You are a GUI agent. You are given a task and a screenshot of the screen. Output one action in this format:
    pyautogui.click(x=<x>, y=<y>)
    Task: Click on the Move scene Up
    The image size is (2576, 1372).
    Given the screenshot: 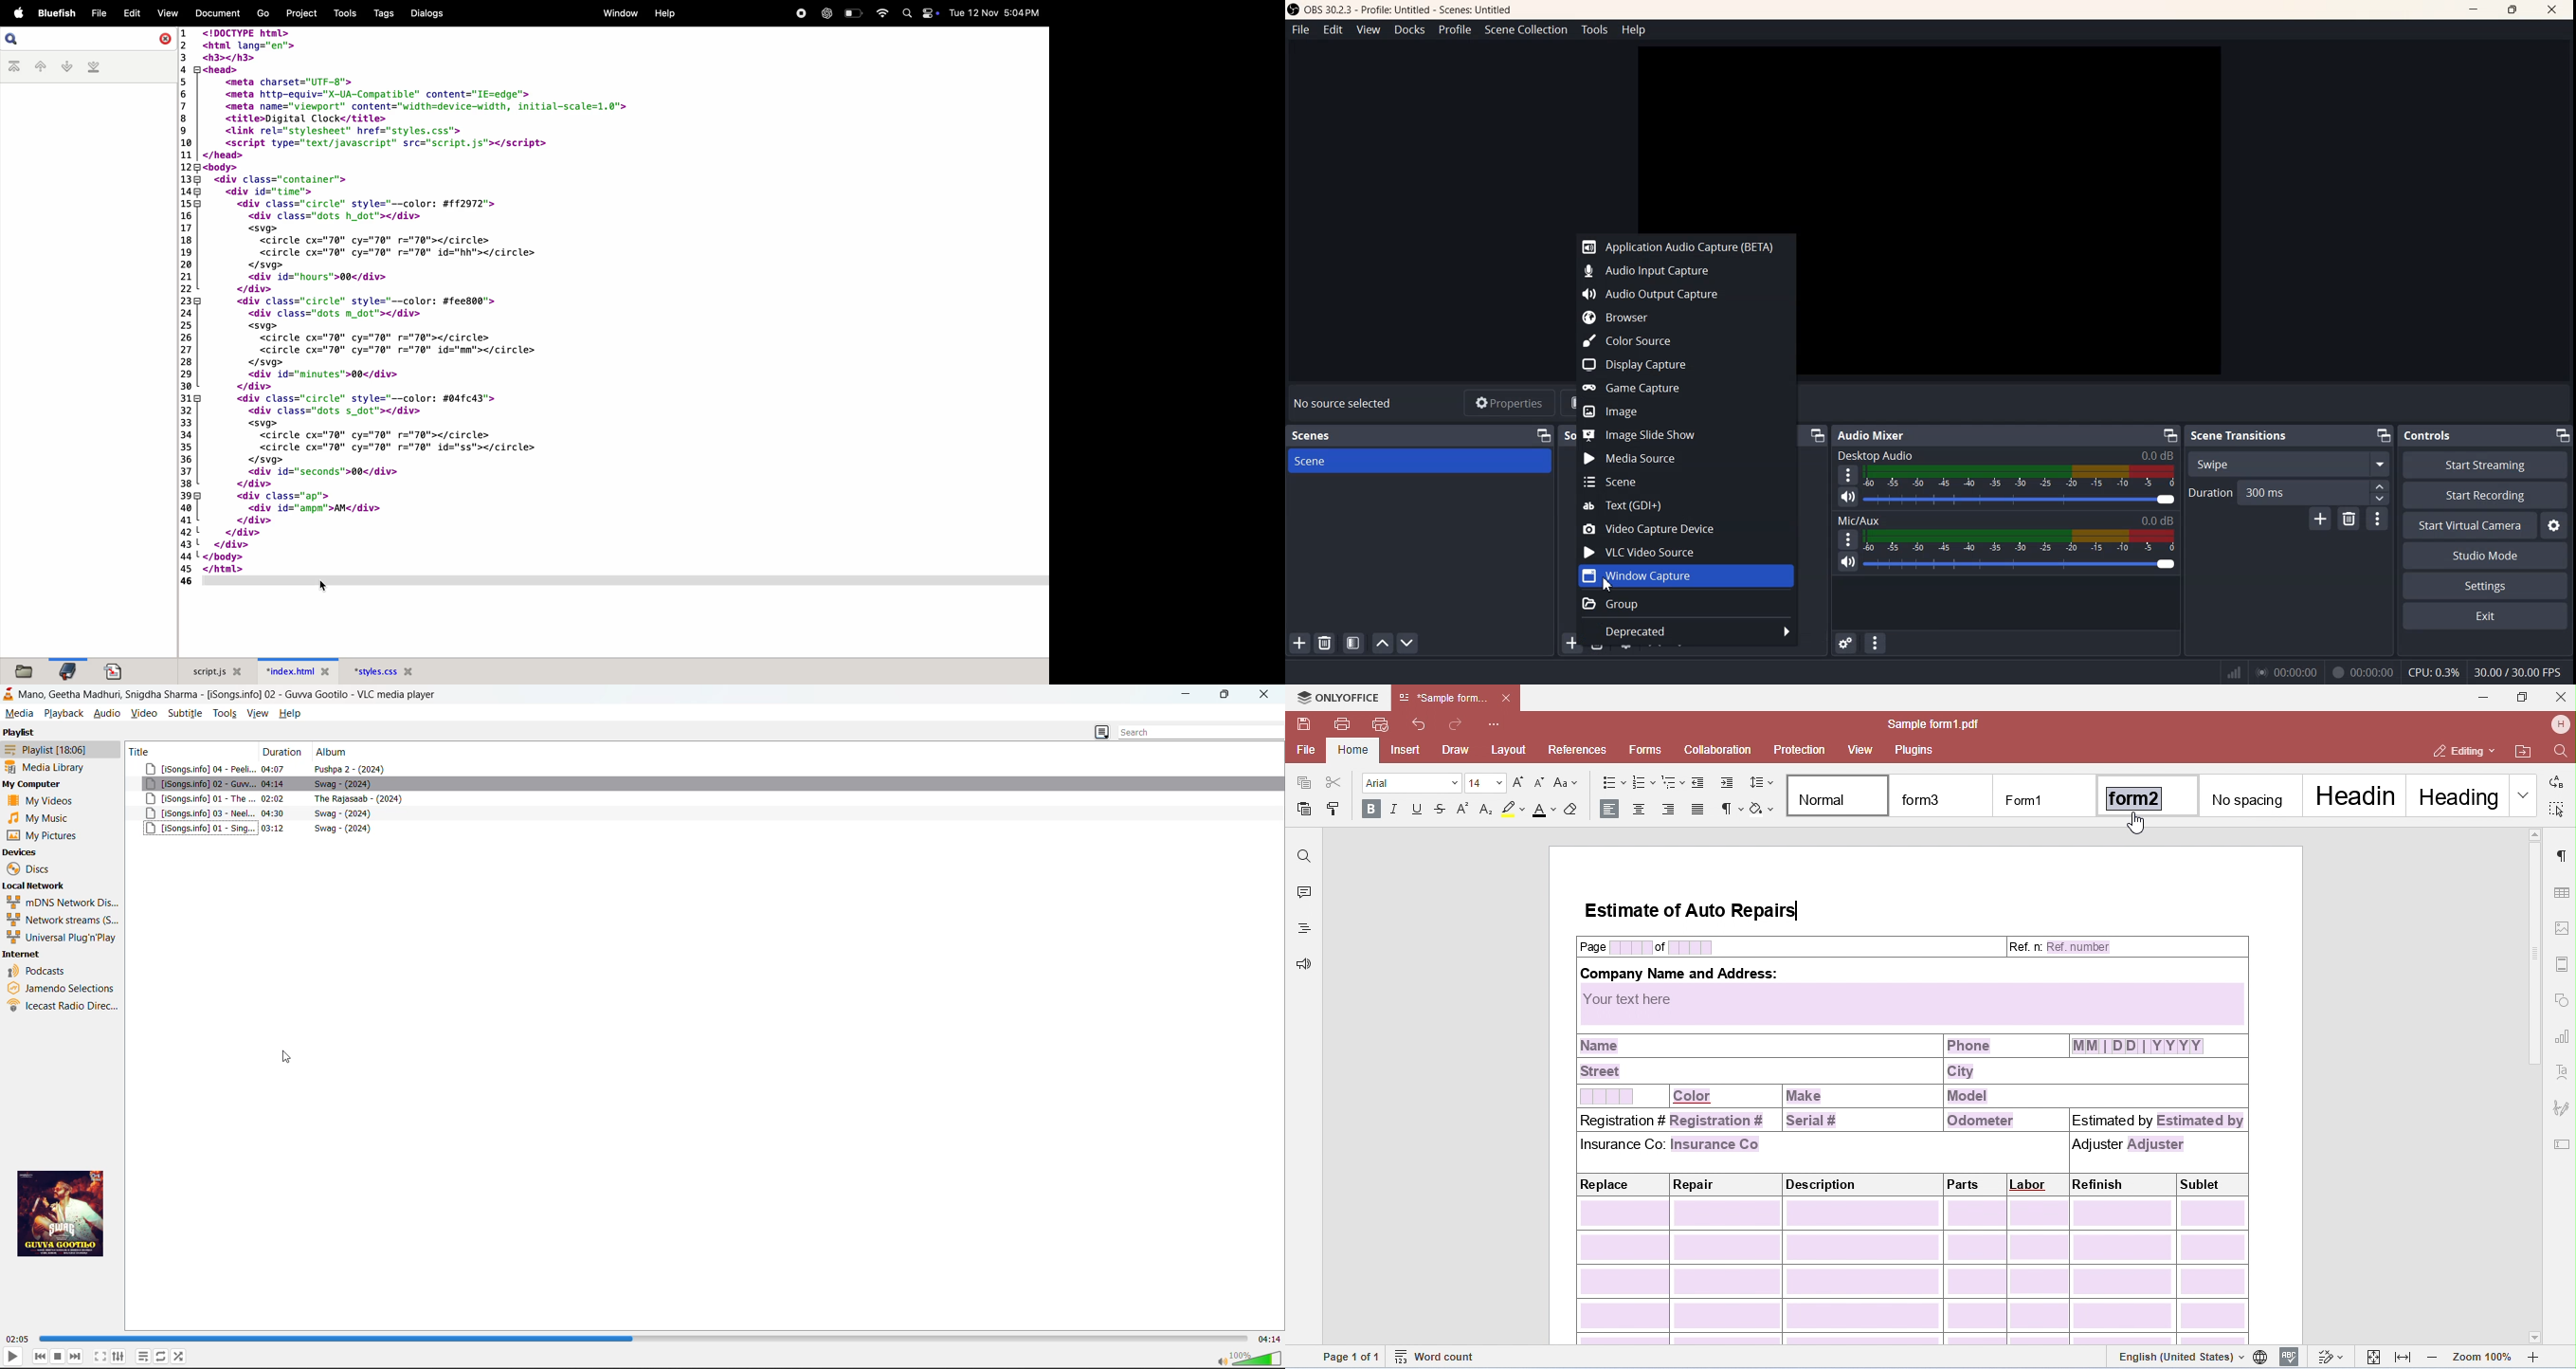 What is the action you would take?
    pyautogui.click(x=1382, y=643)
    